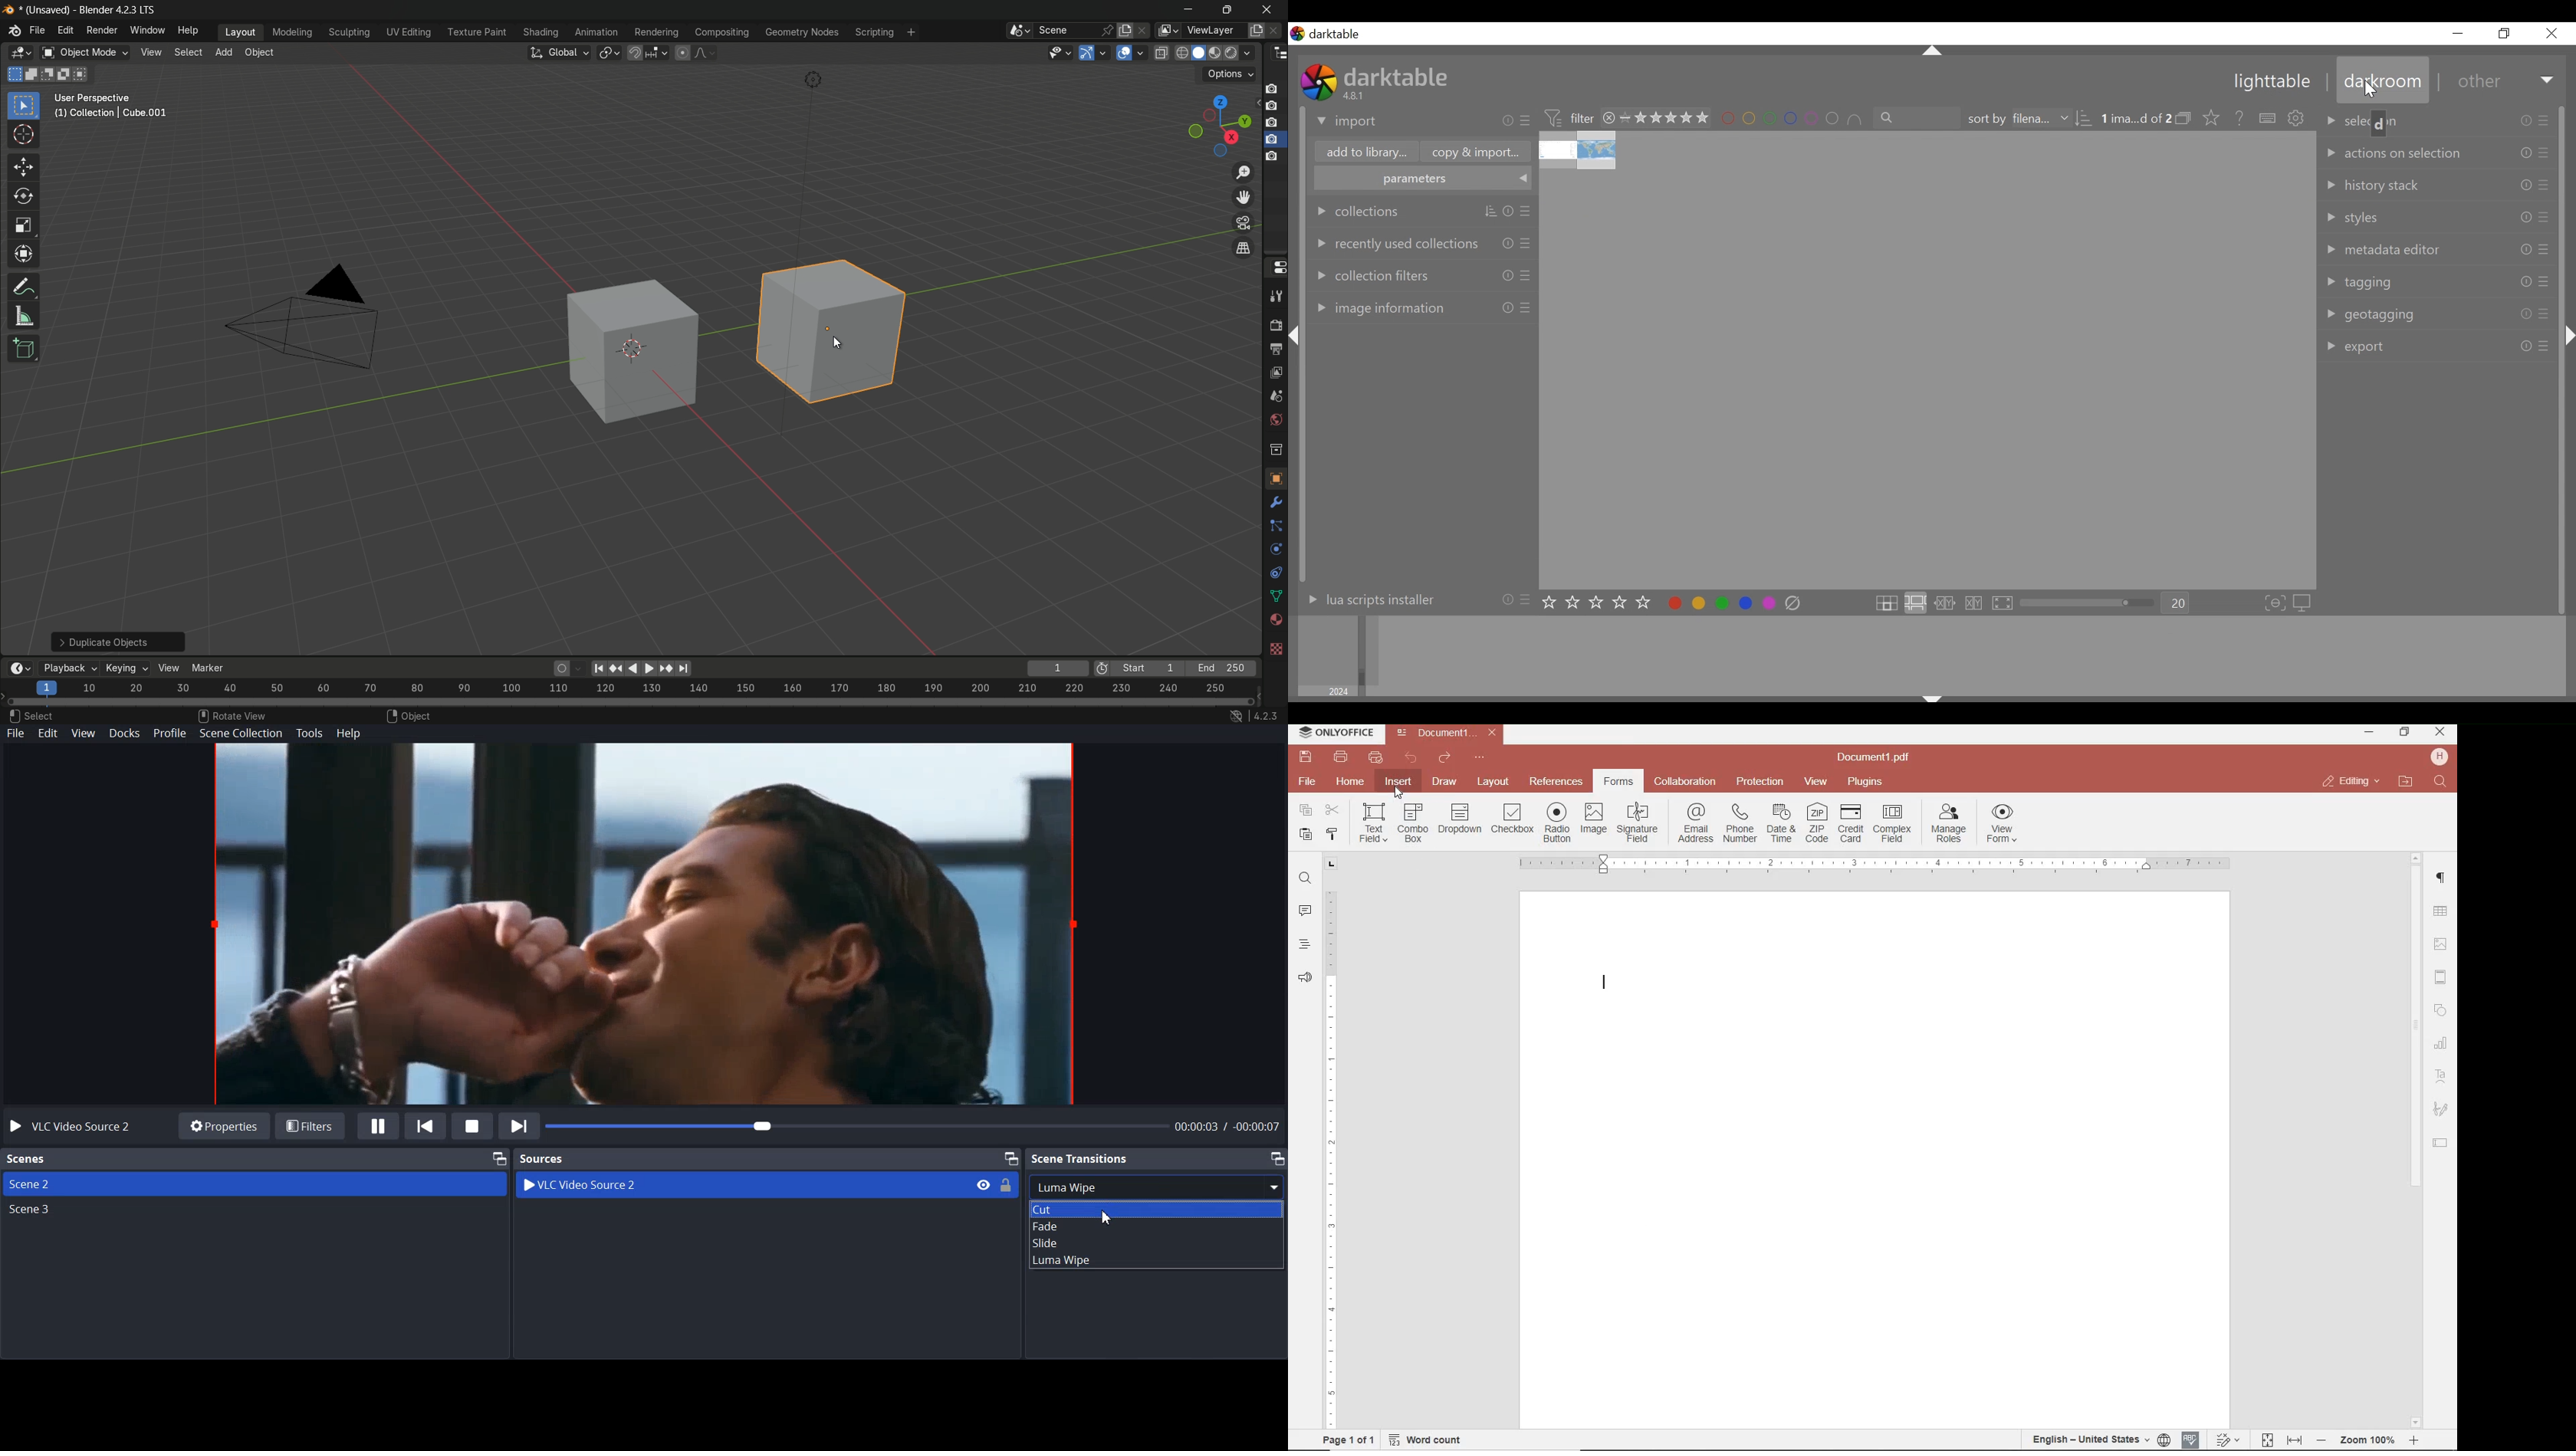 This screenshot has width=2576, height=1456. I want to click on range rating, so click(1656, 119).